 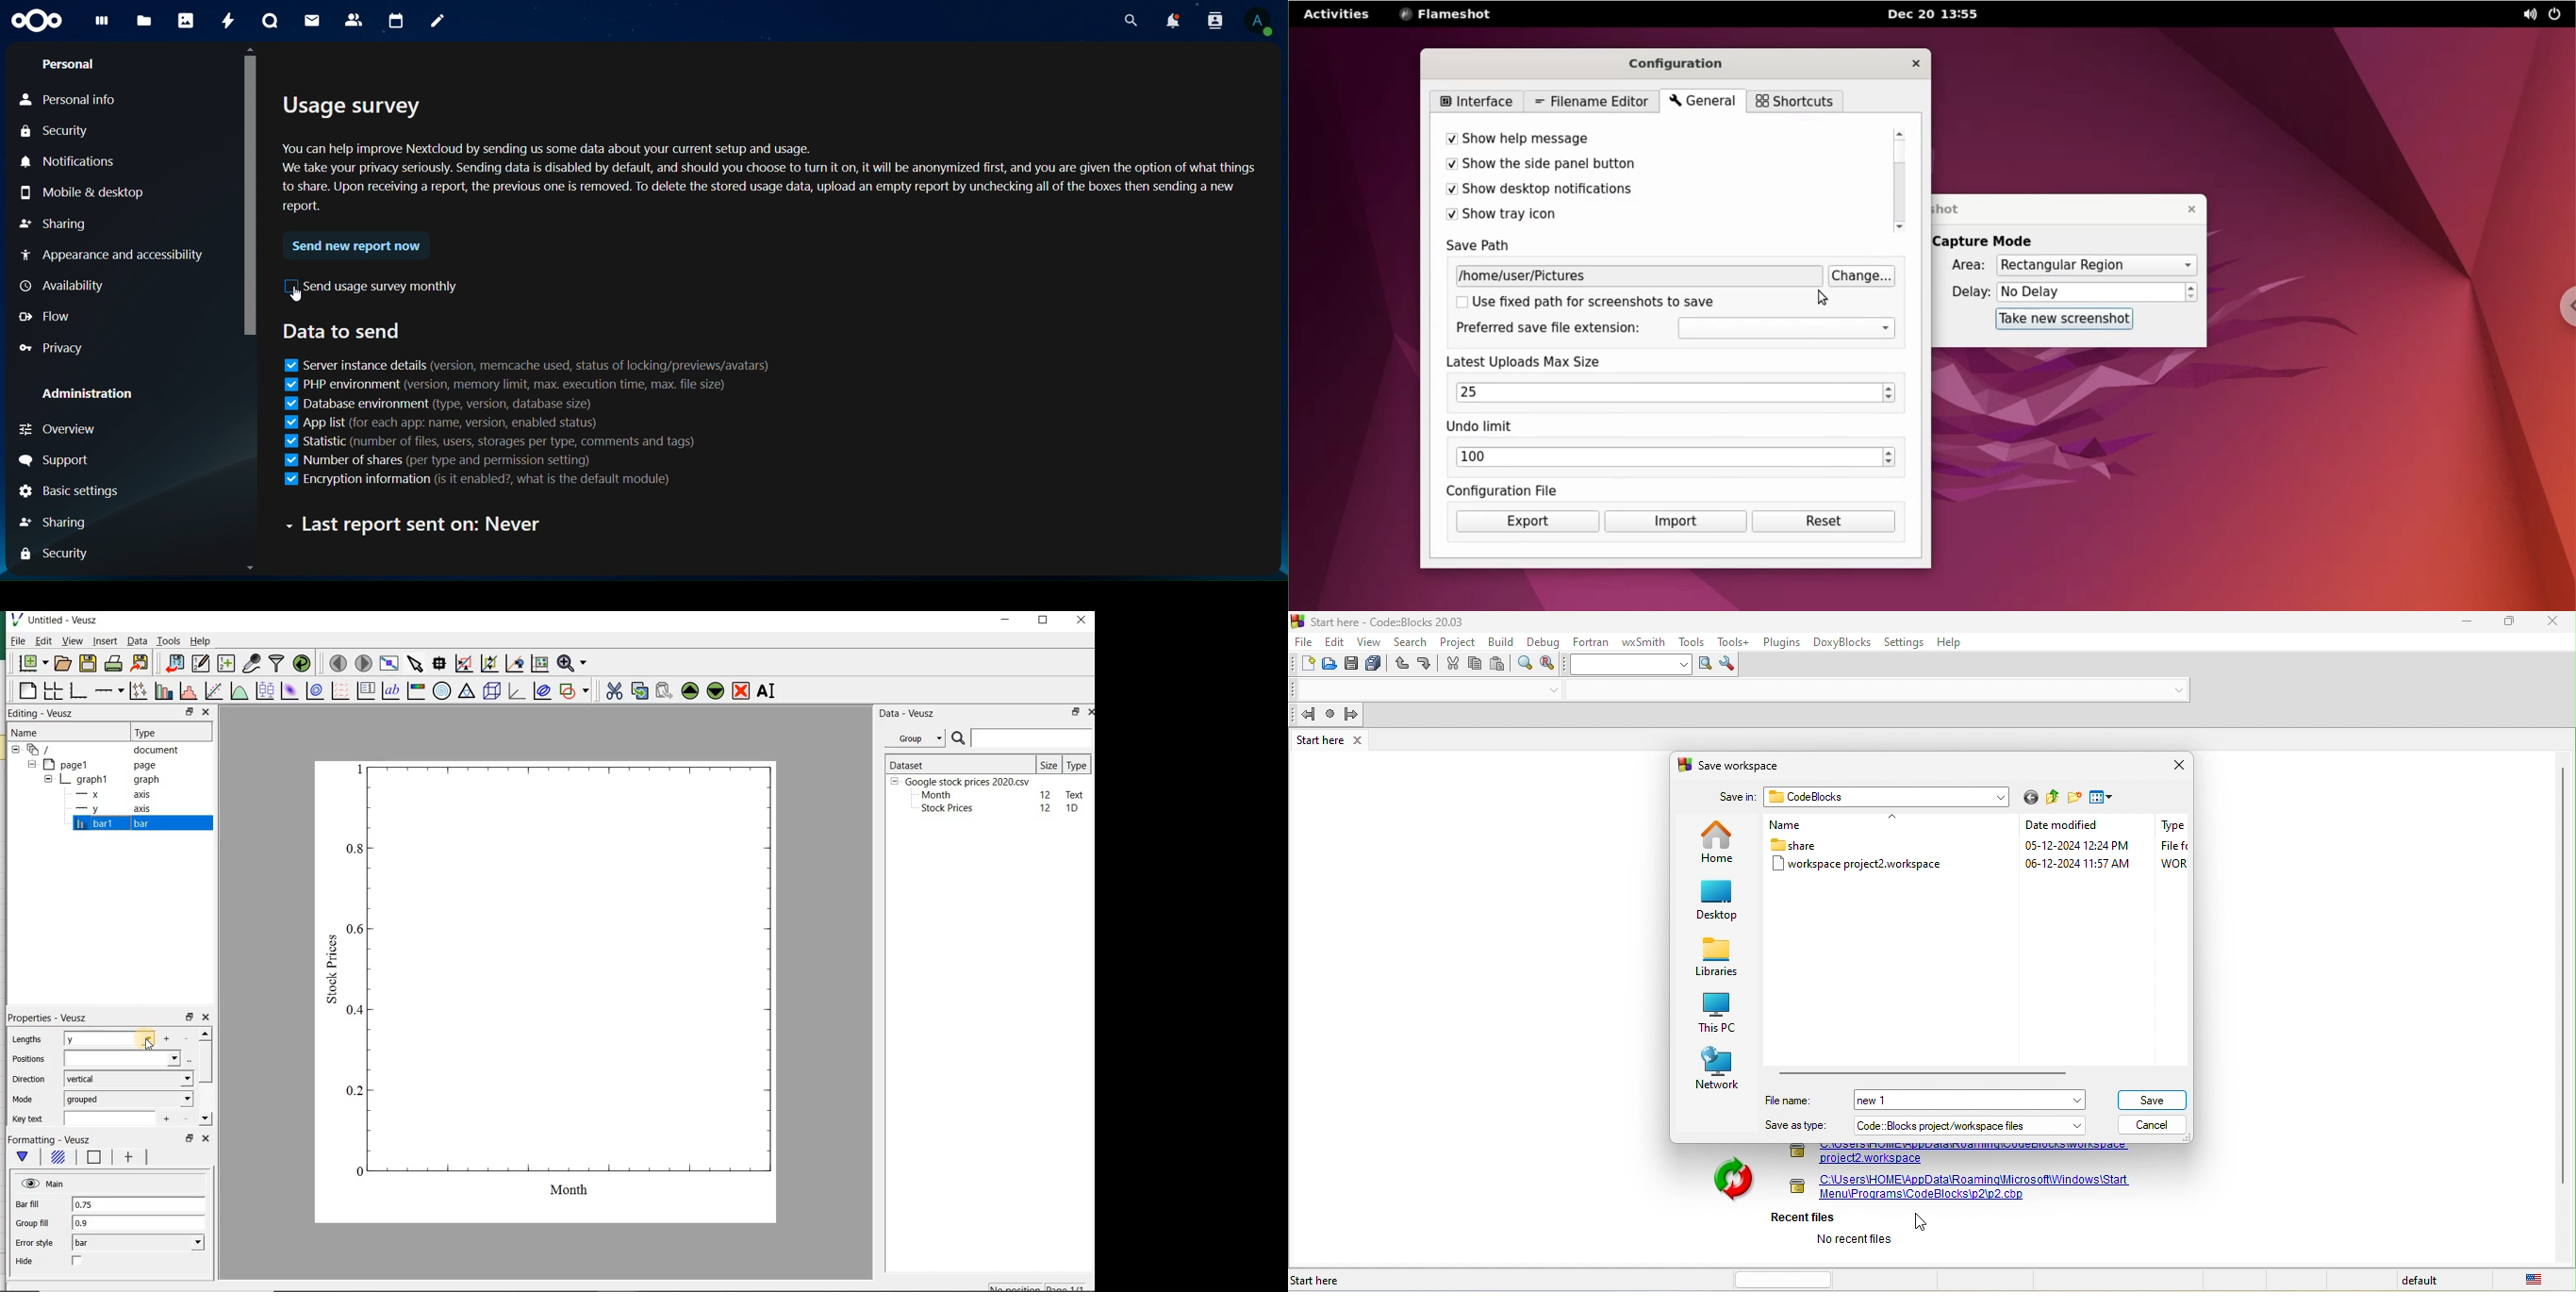 I want to click on show help message checkbox, so click(x=1658, y=139).